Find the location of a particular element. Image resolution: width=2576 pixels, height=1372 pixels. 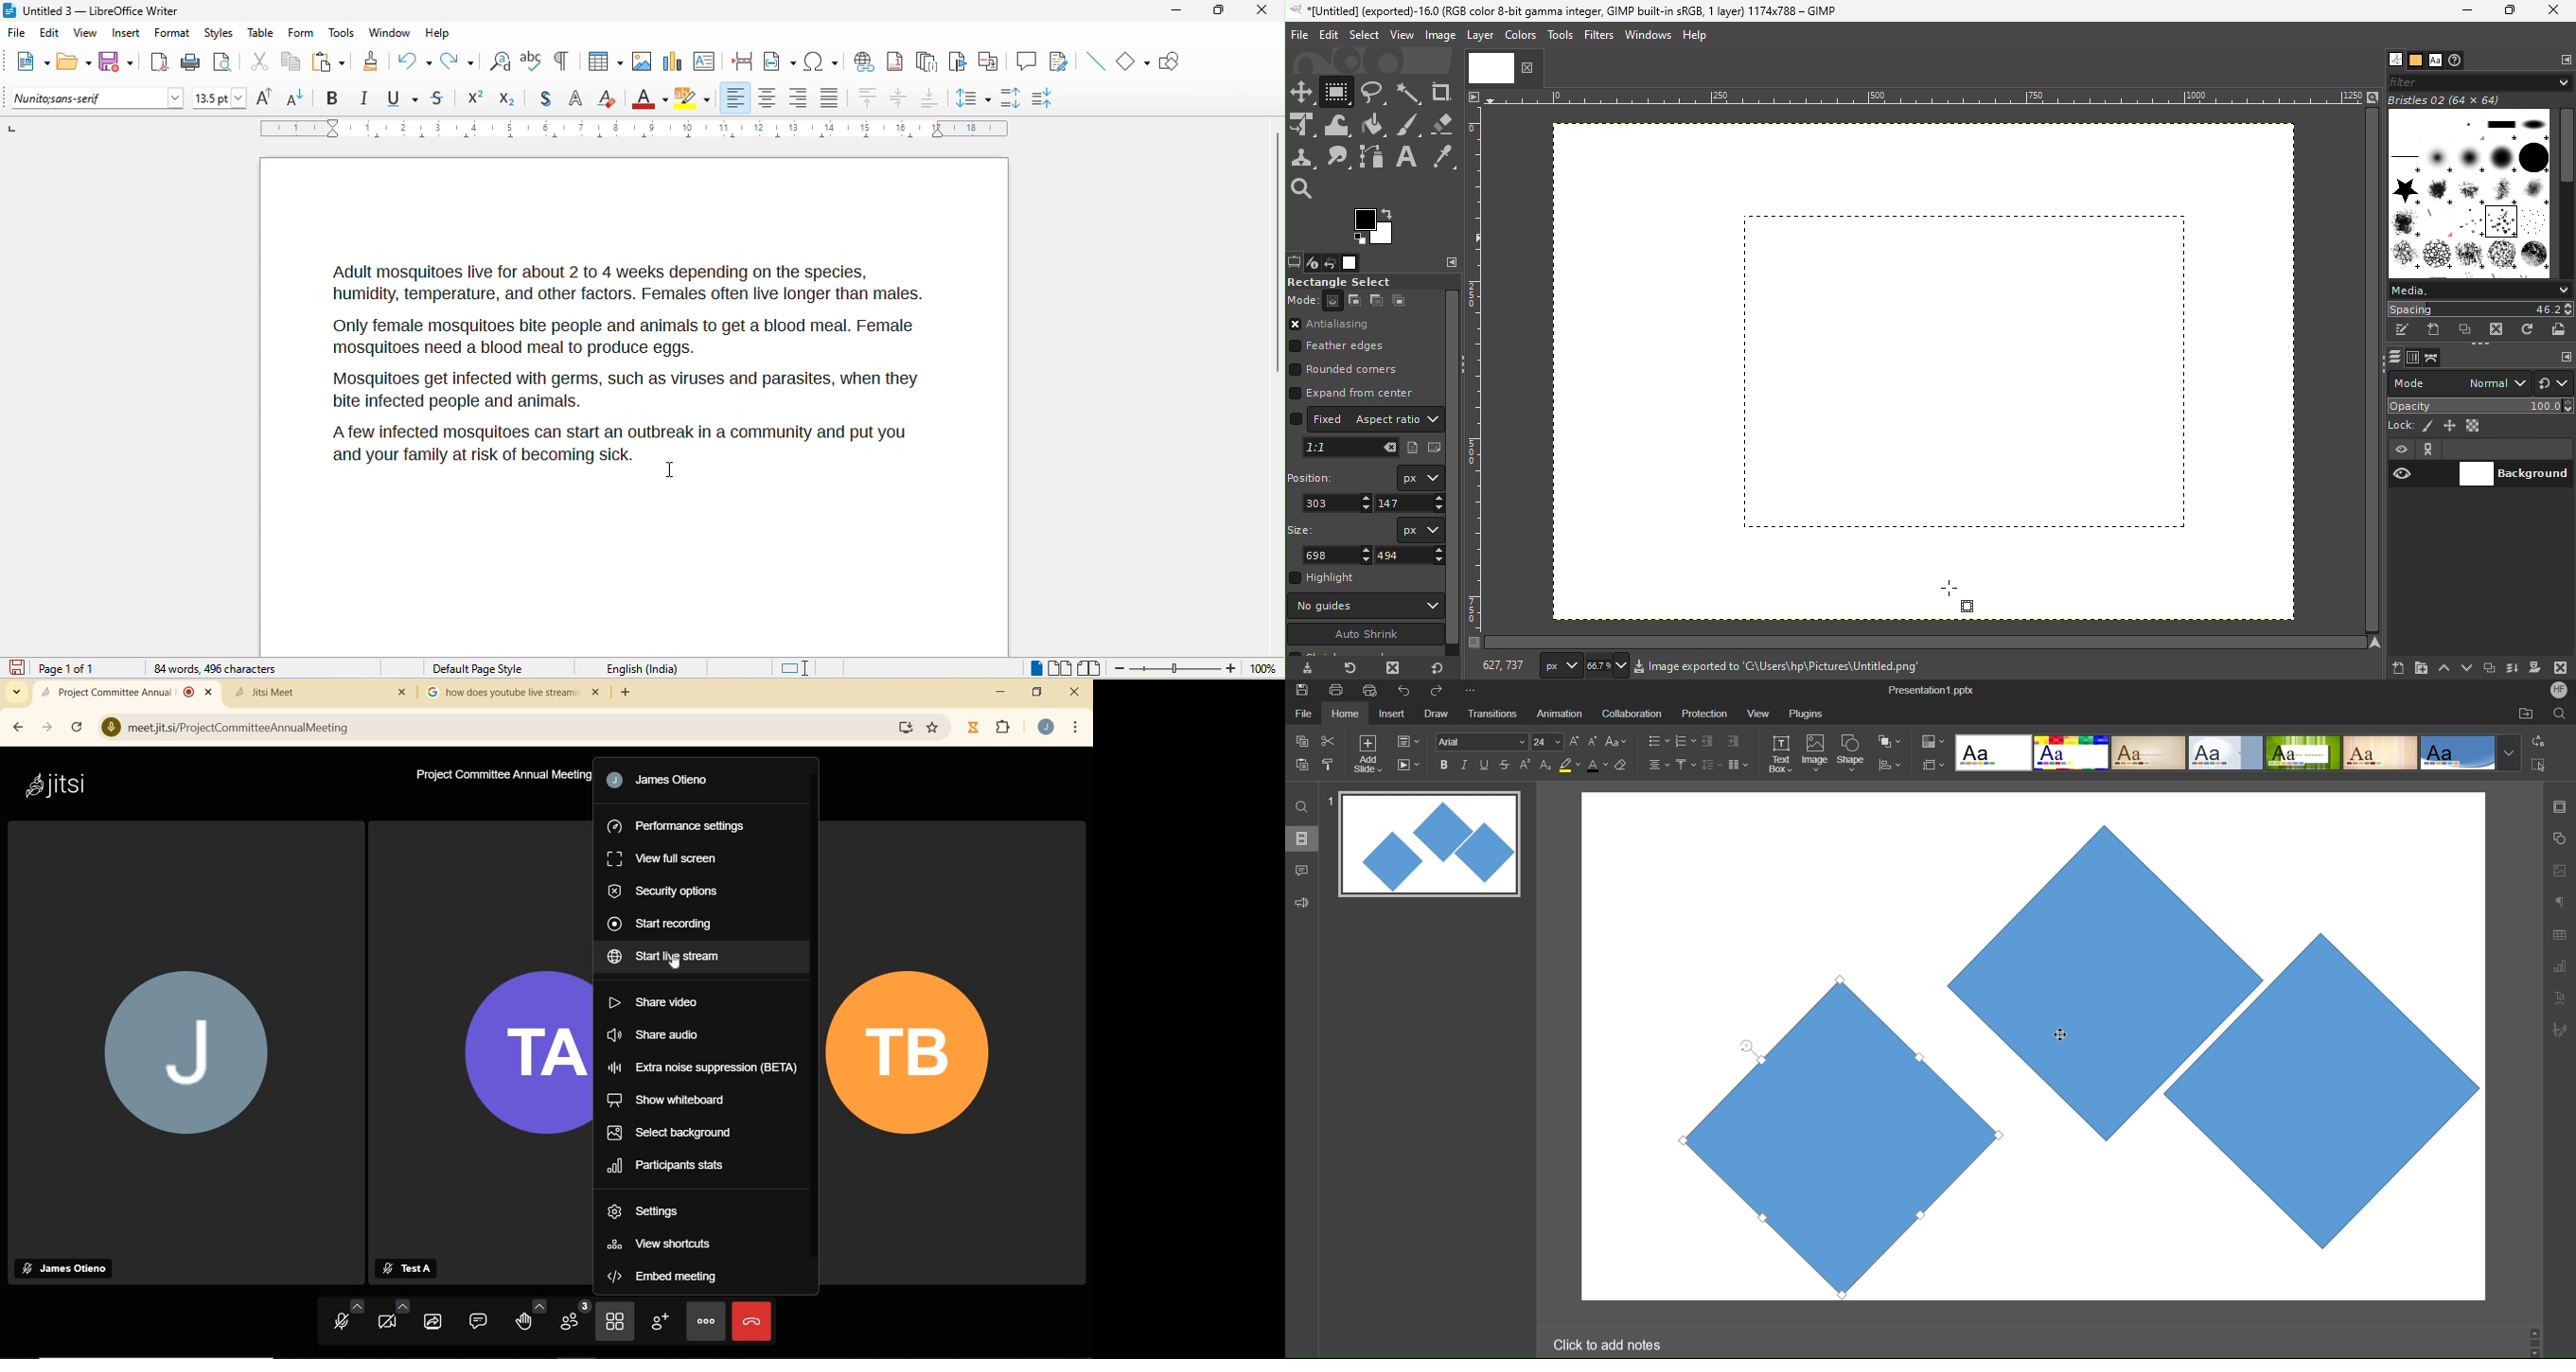

File is located at coordinates (1305, 713).